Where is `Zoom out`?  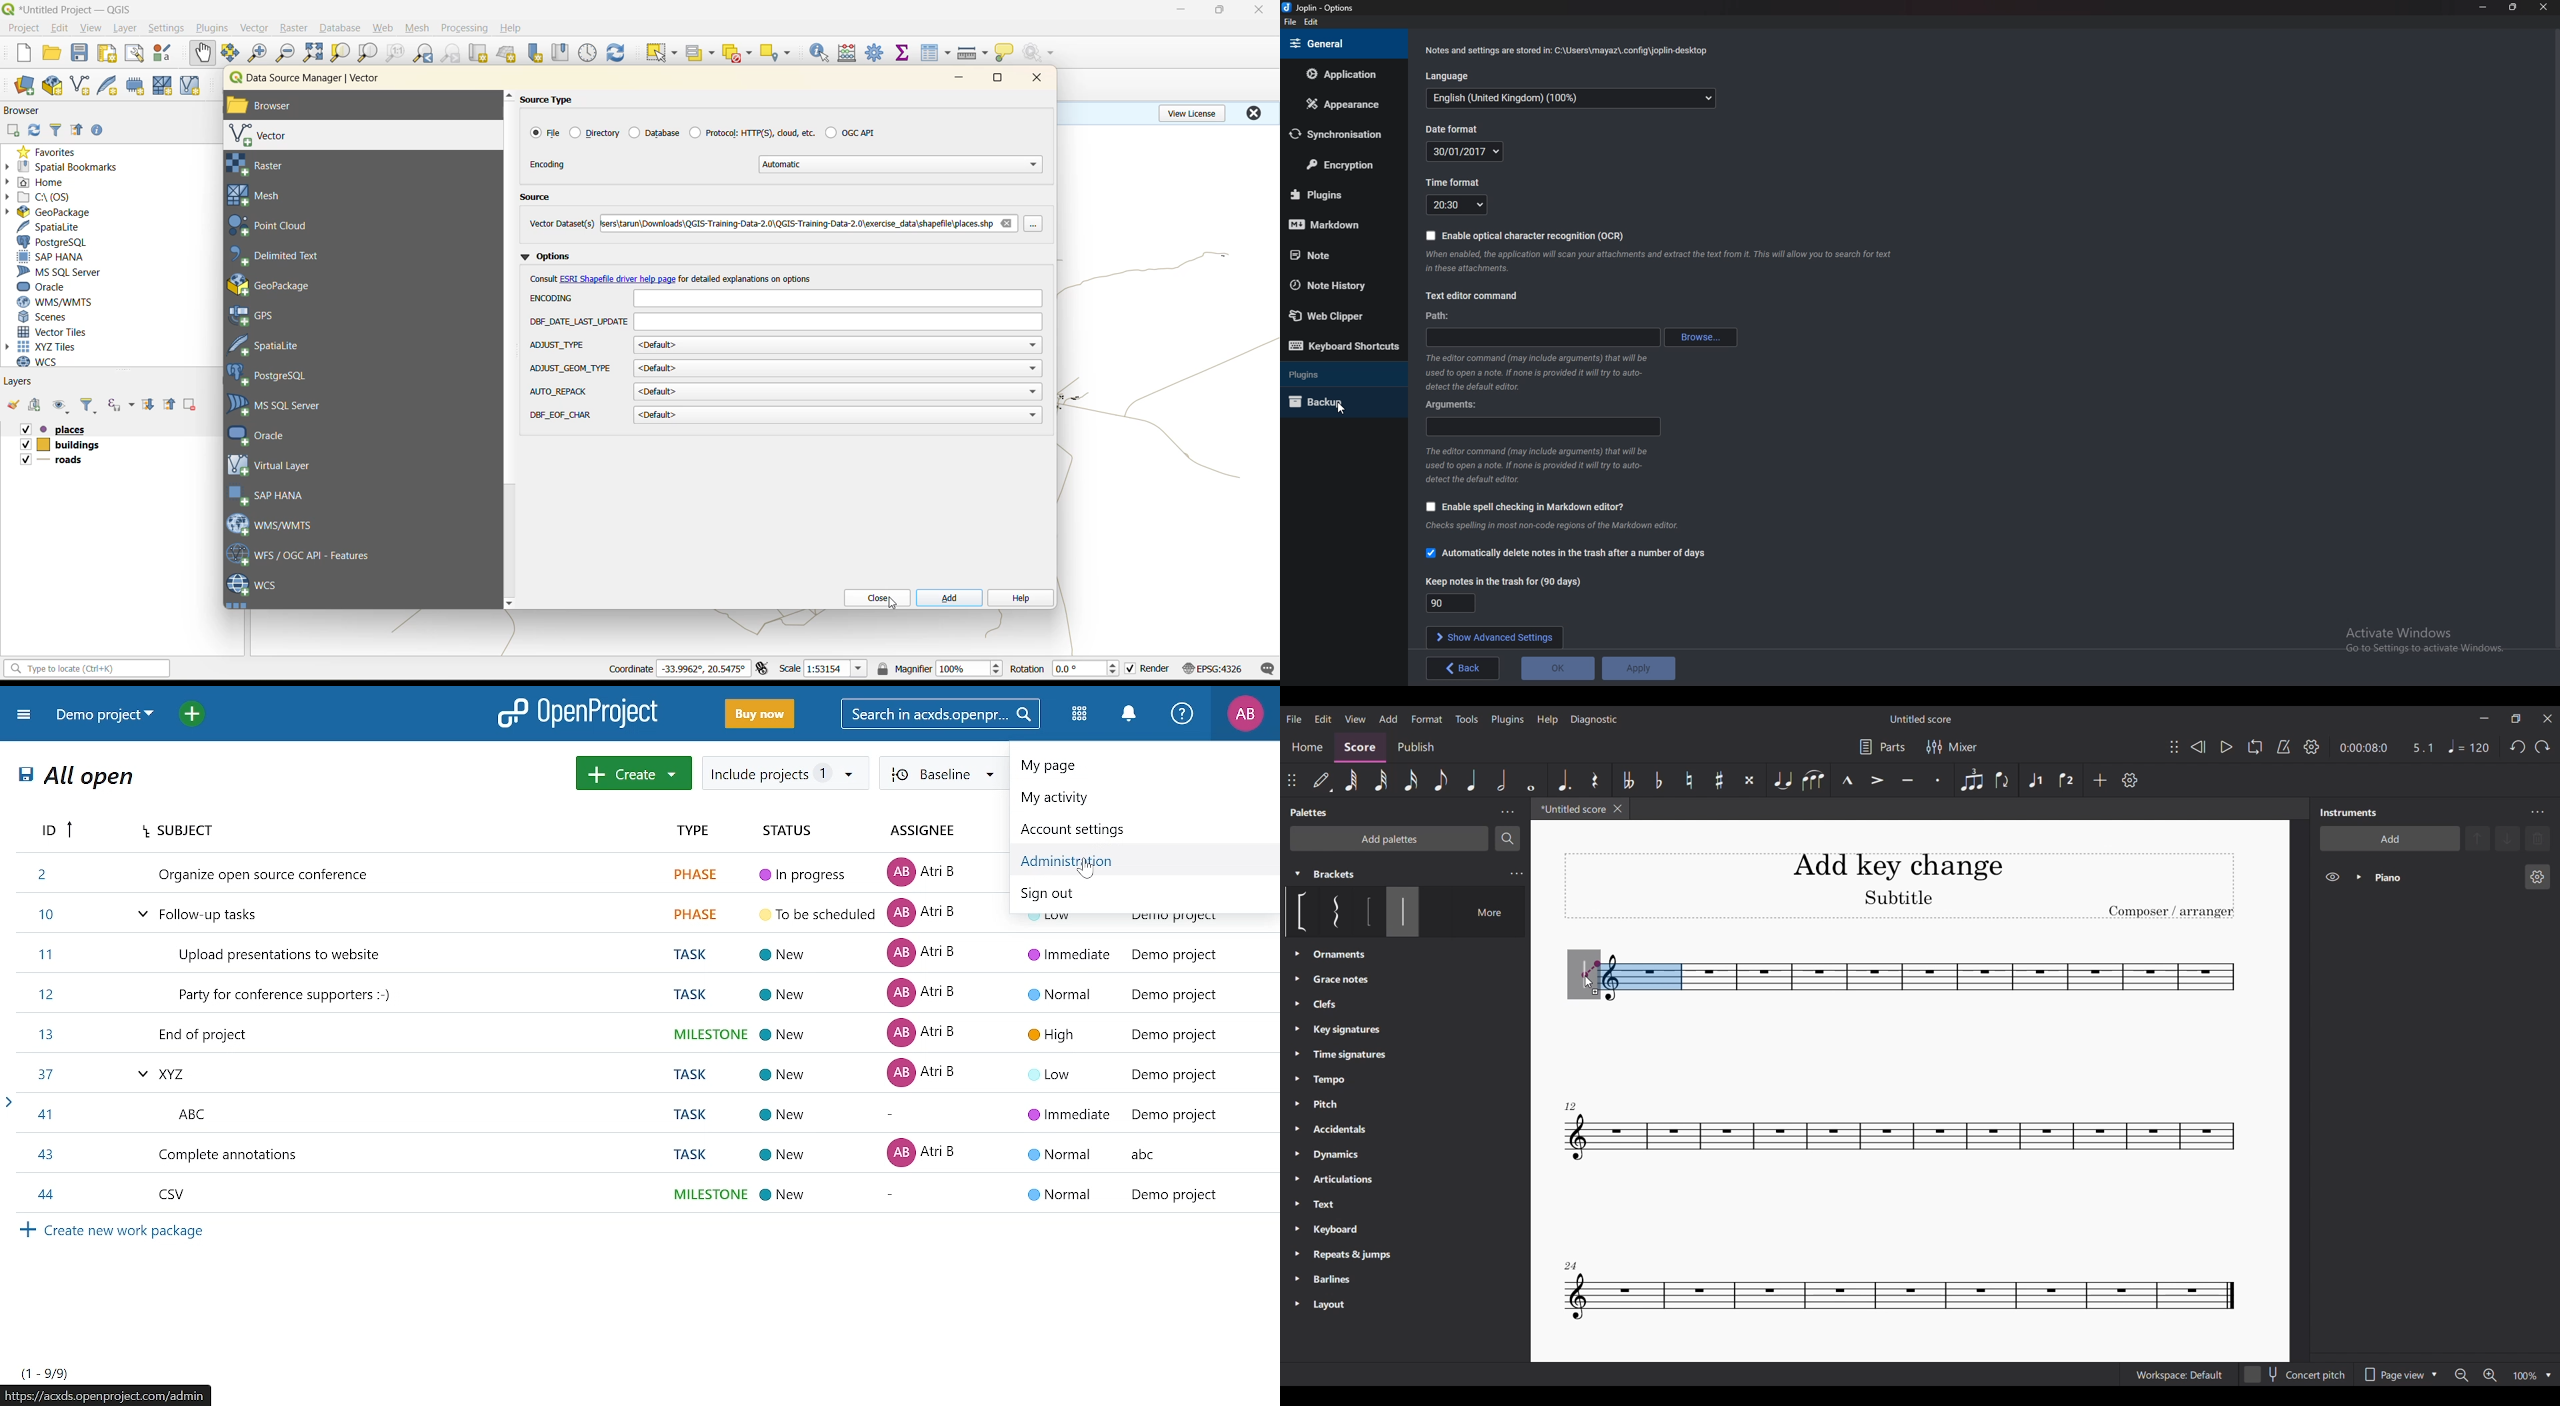 Zoom out is located at coordinates (2460, 1375).